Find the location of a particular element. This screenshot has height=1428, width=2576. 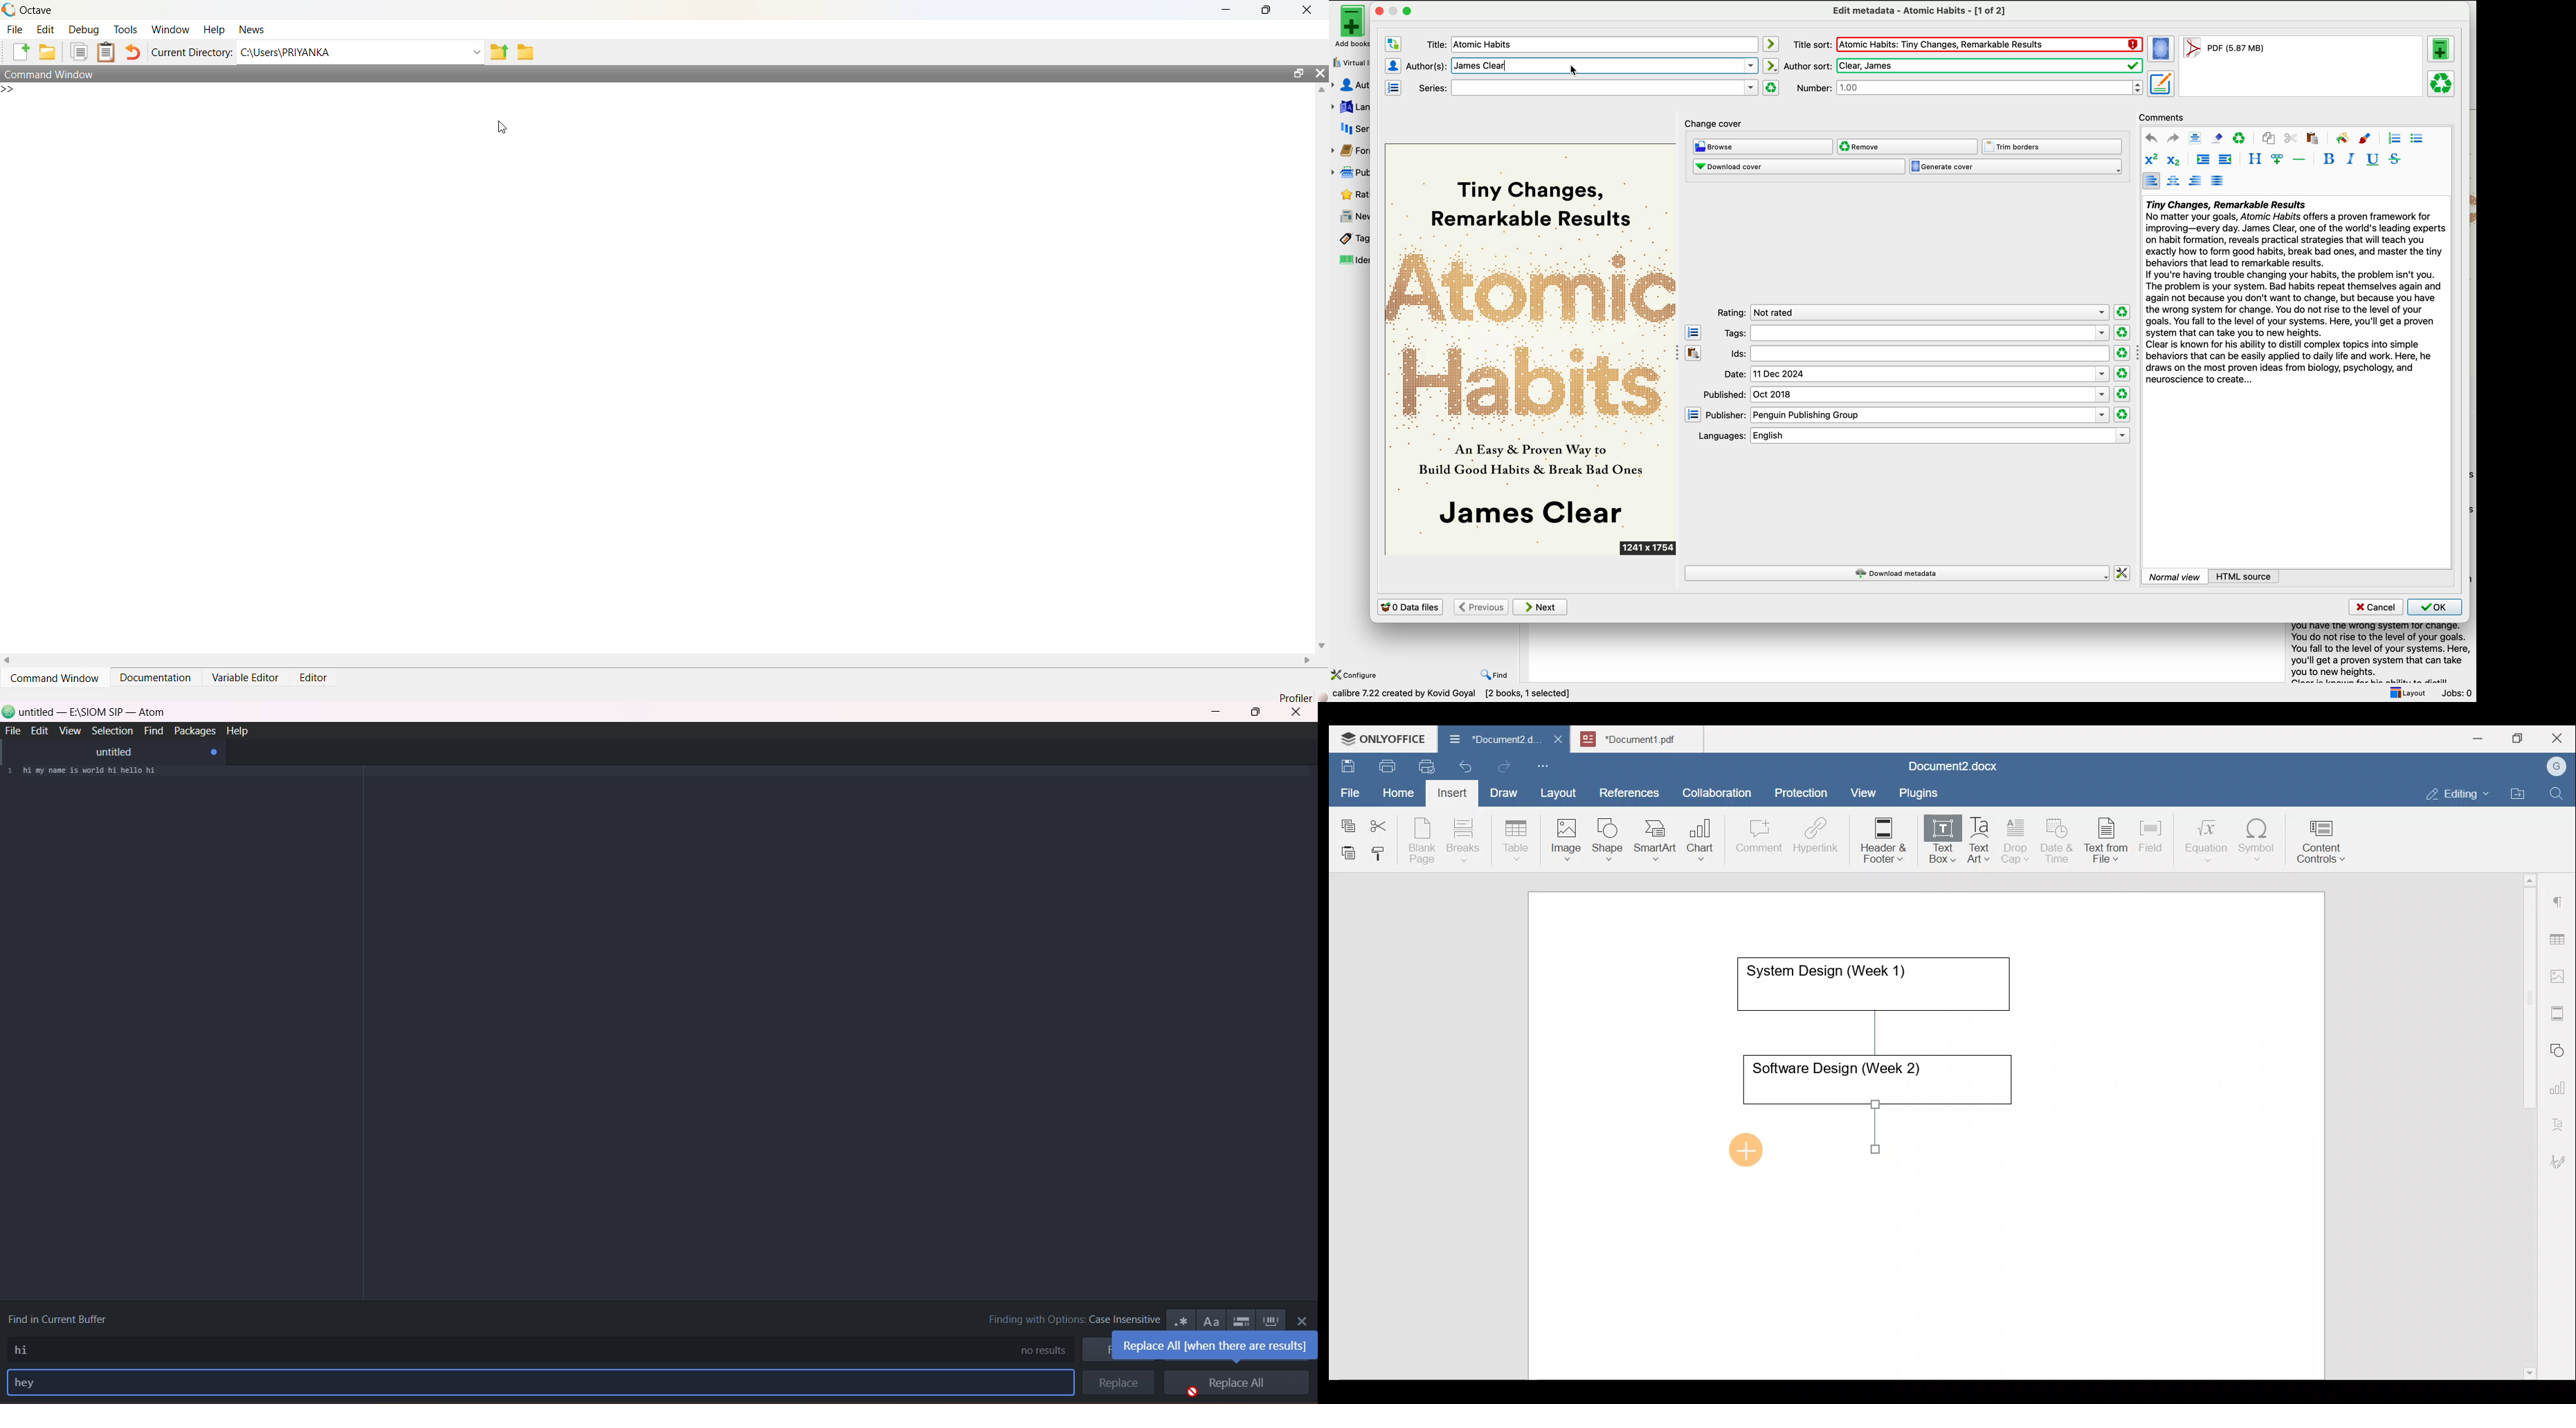

Editing mode is located at coordinates (2458, 791).